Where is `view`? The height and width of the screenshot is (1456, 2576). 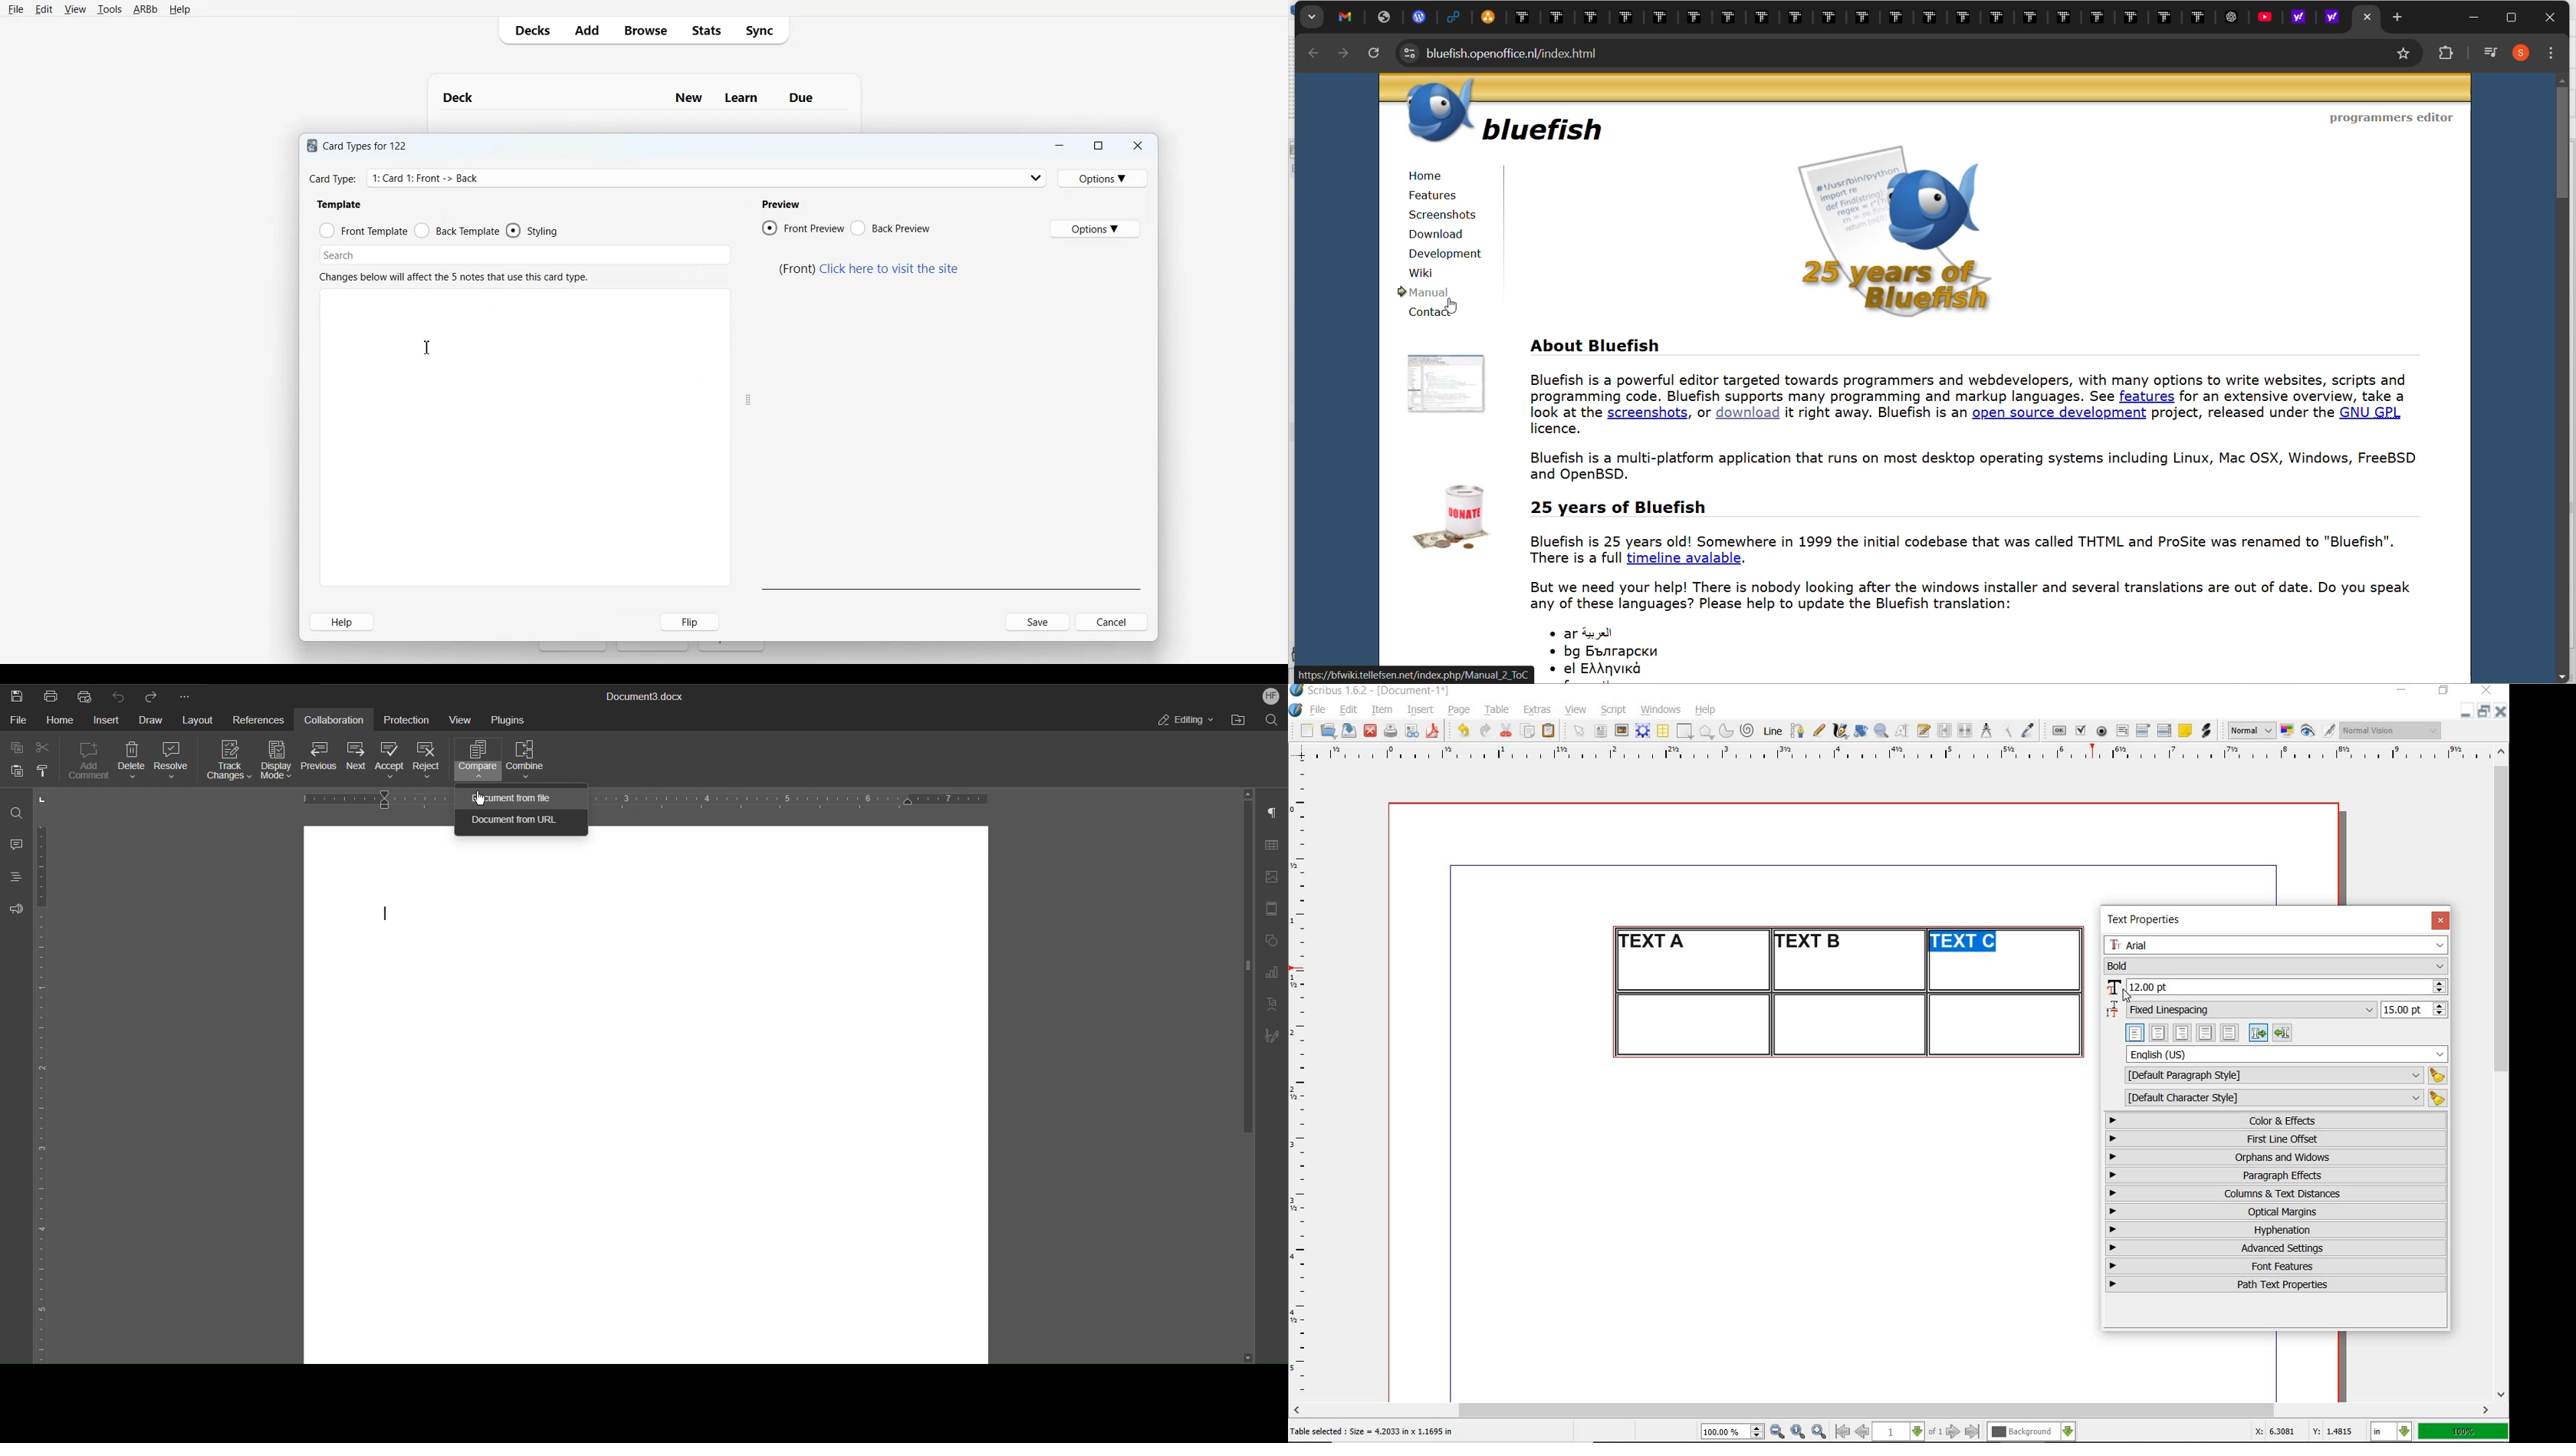
view is located at coordinates (1576, 709).